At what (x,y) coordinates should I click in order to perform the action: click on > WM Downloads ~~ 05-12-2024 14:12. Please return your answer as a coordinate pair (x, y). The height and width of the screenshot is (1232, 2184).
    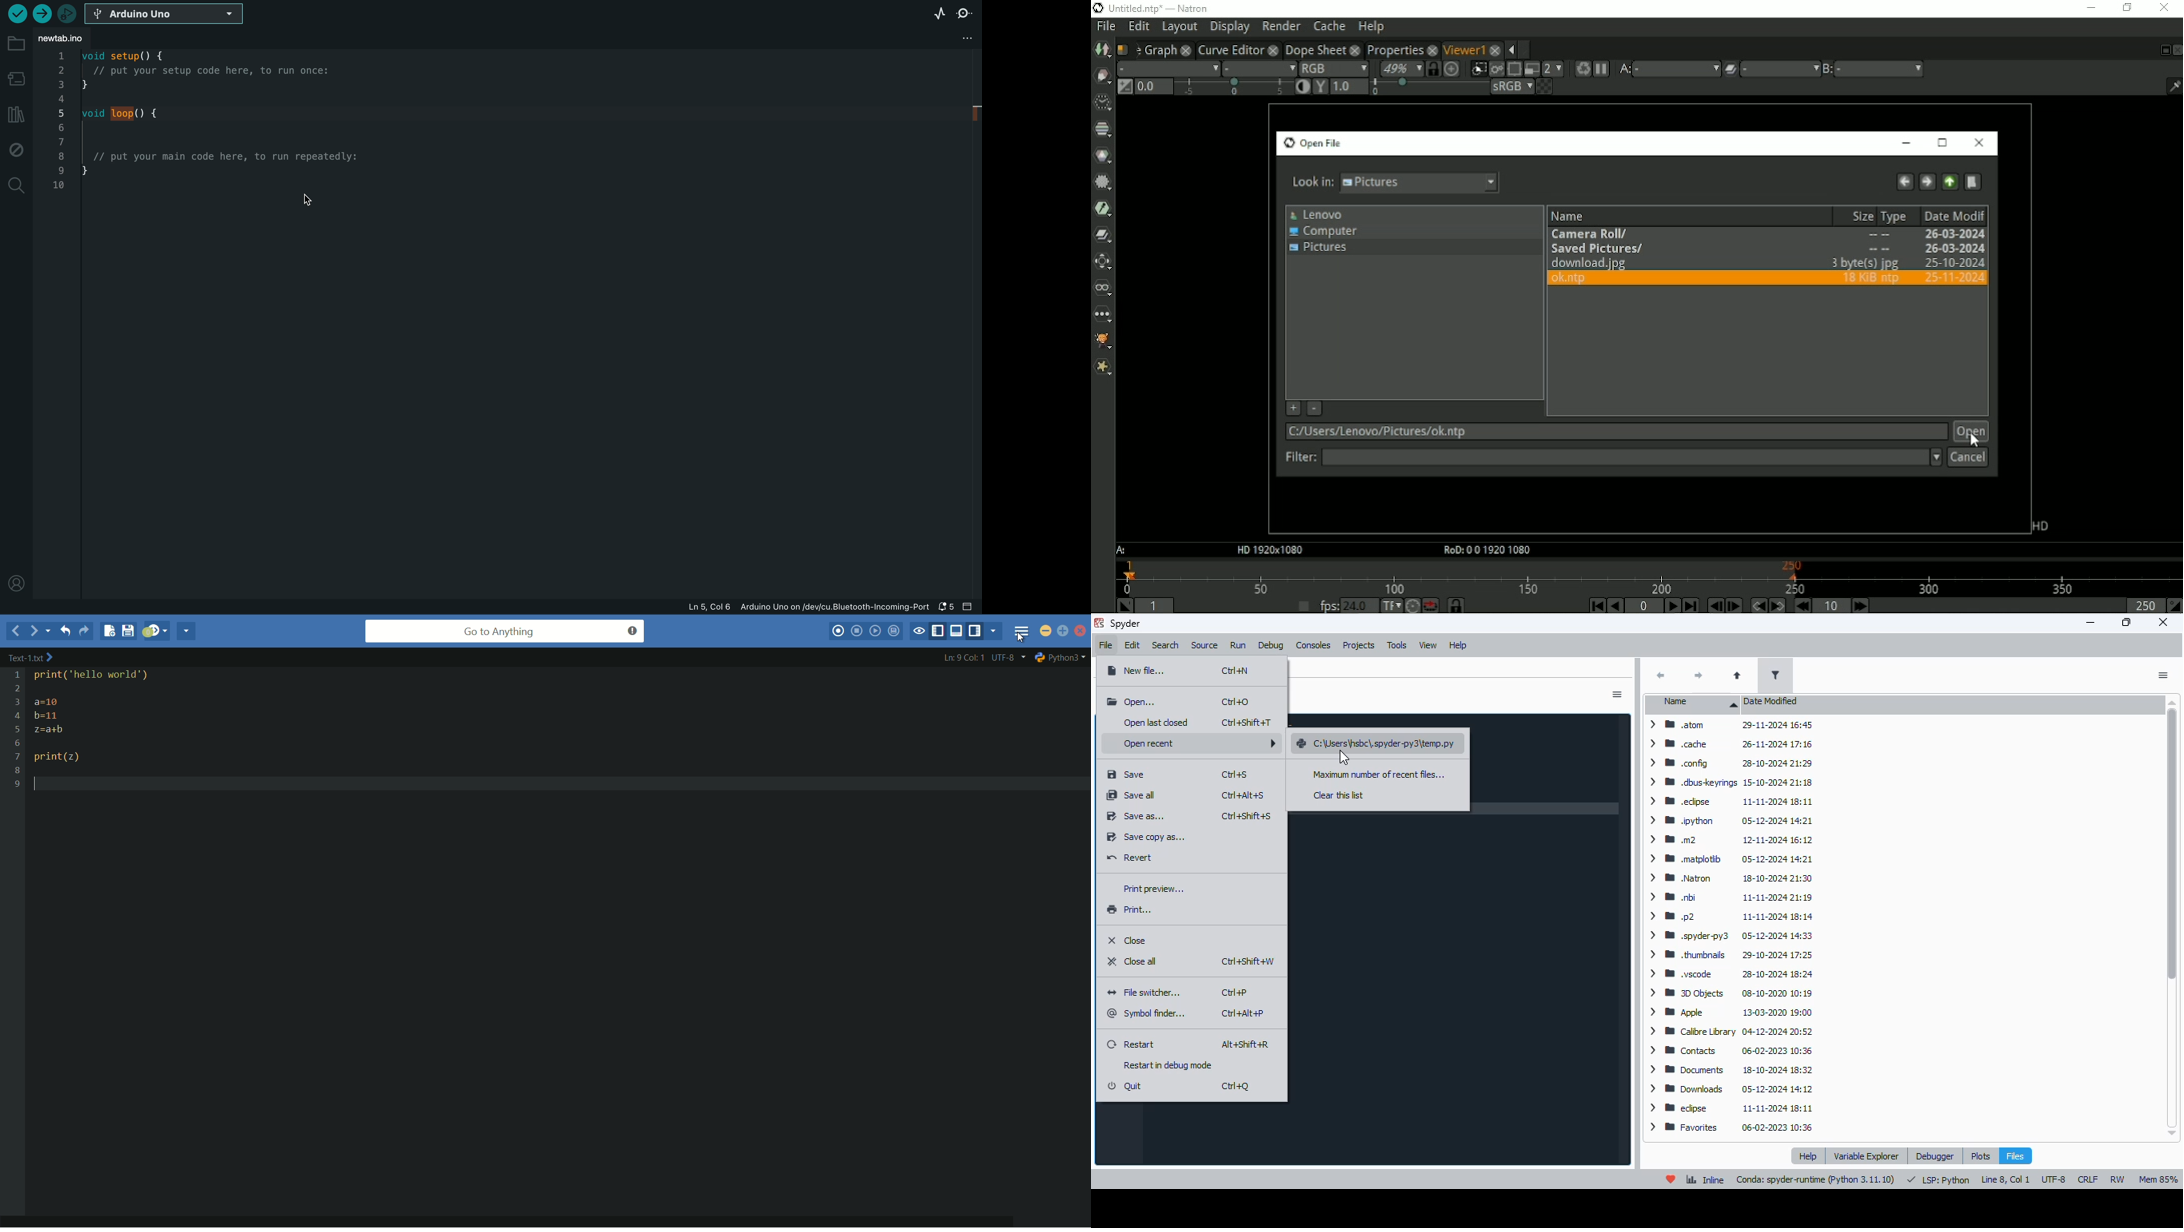
    Looking at the image, I should click on (1730, 1090).